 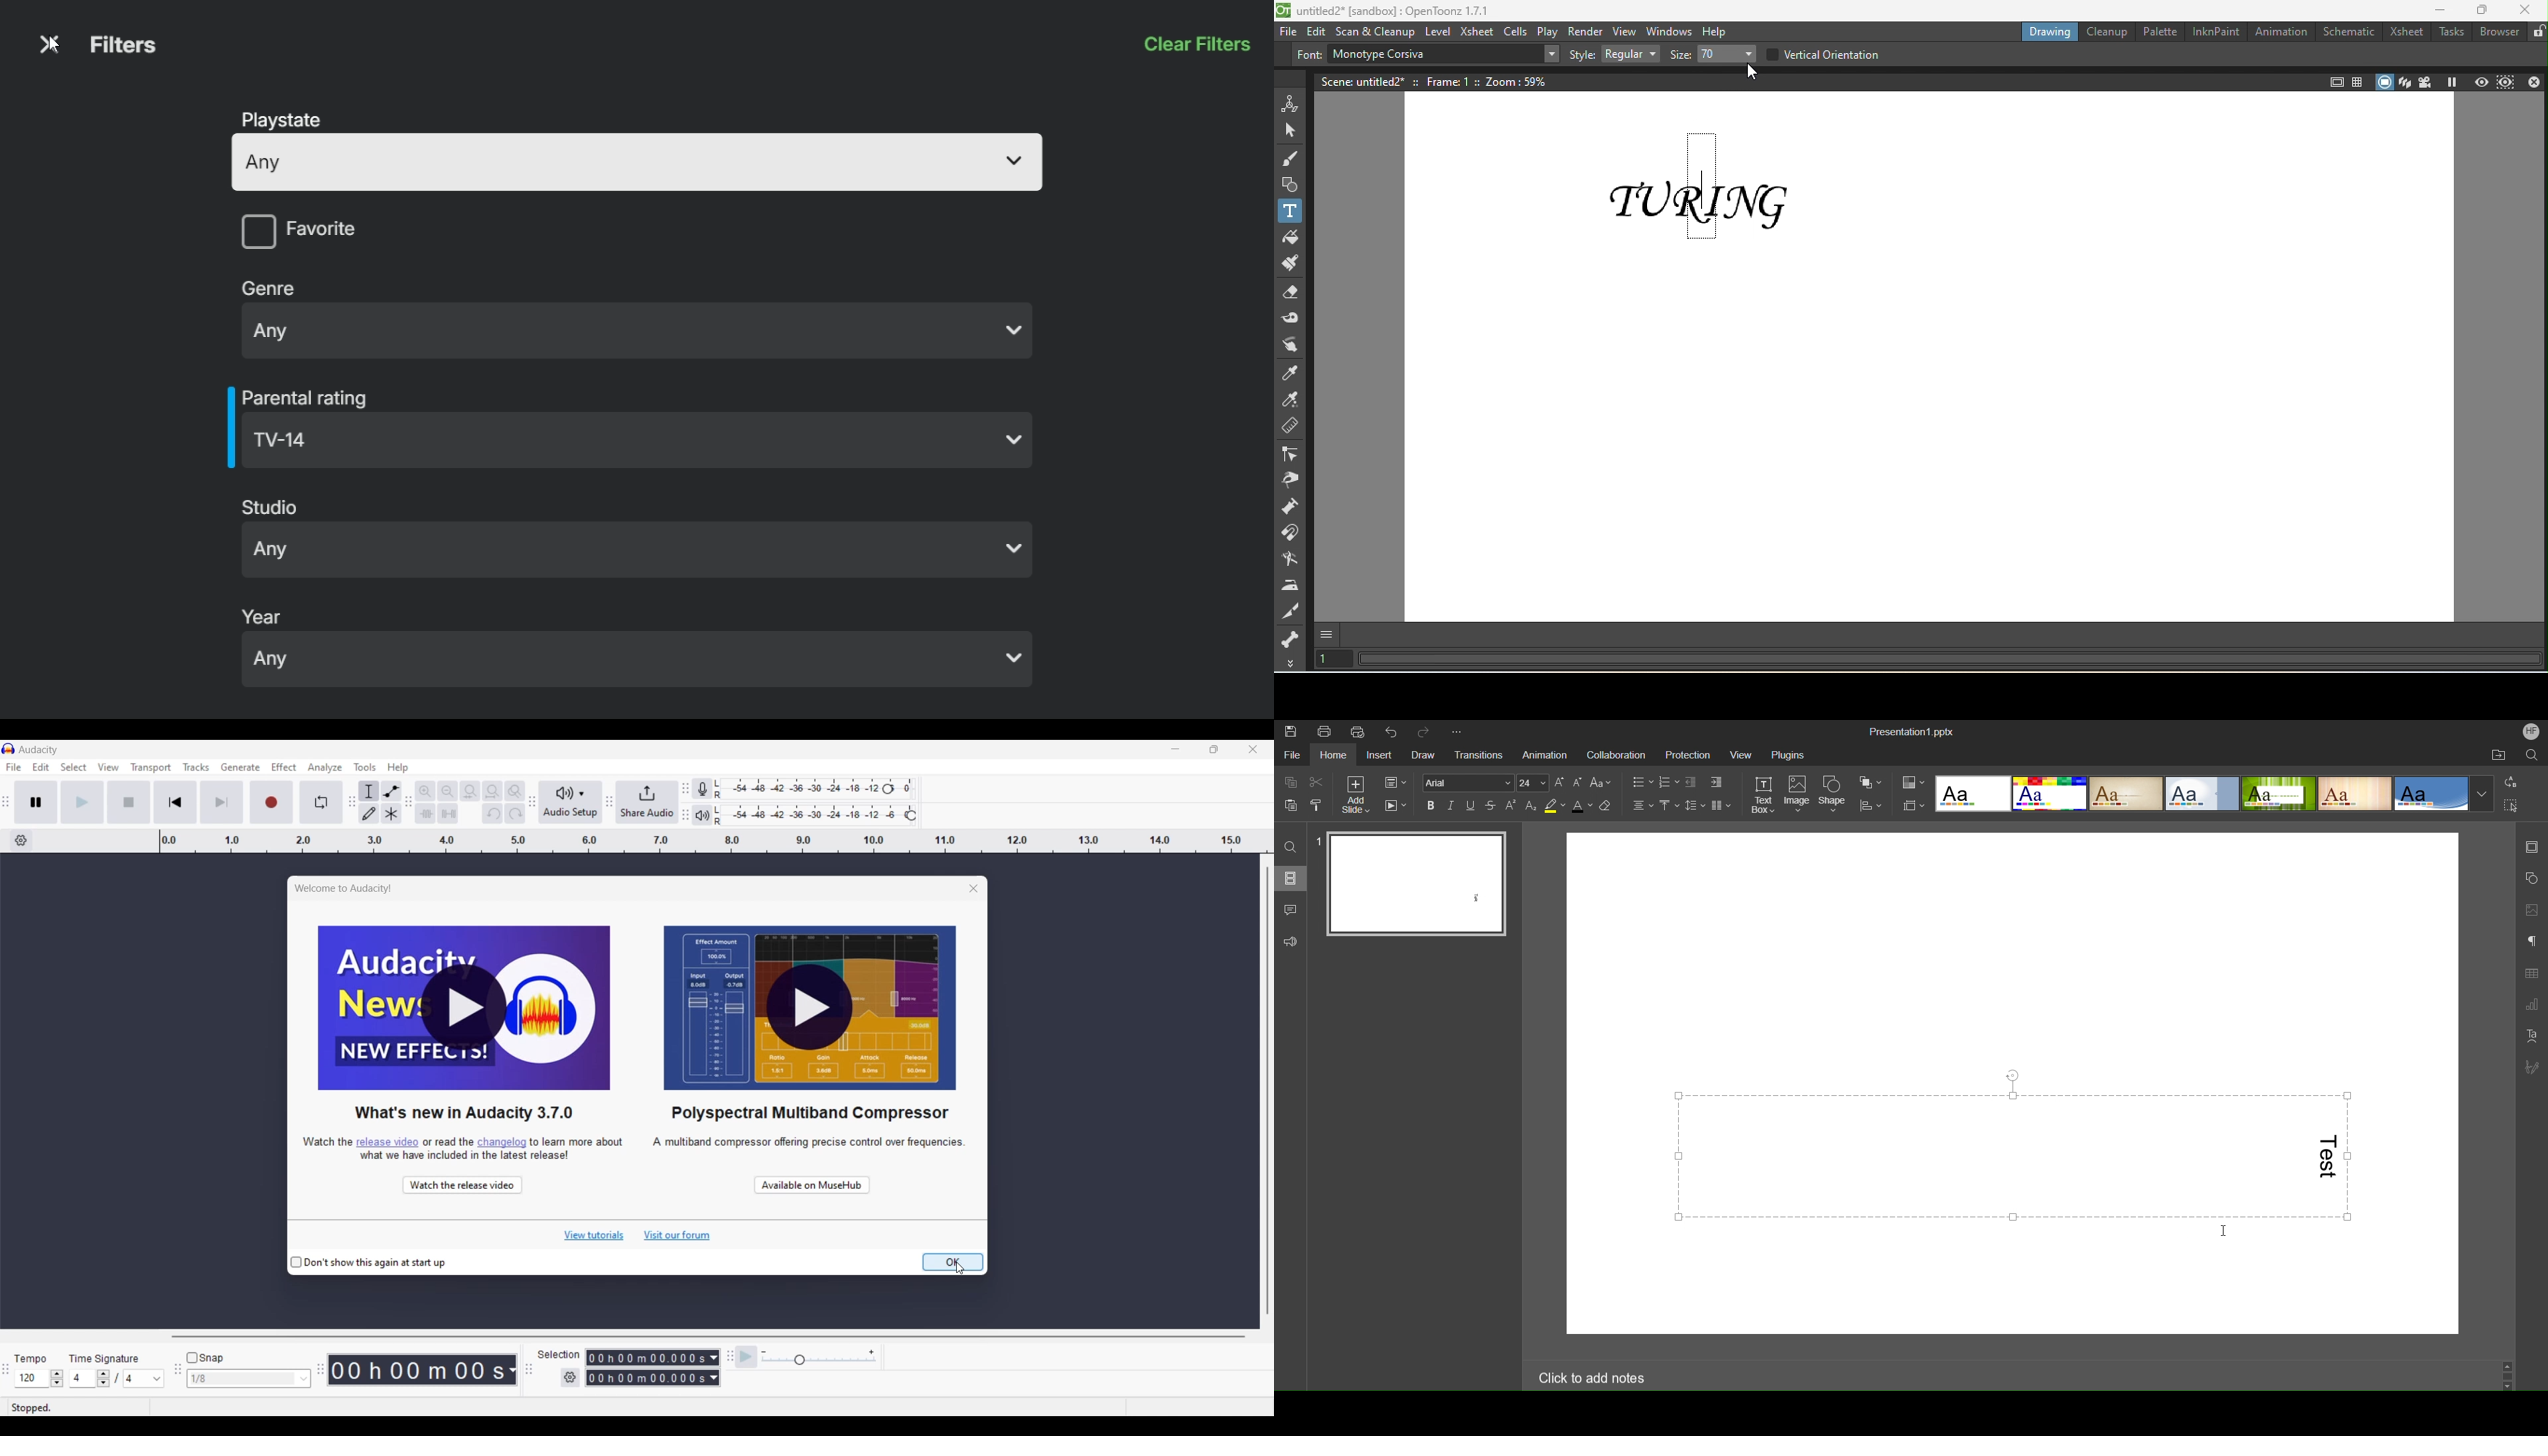 I want to click on Redo, so click(x=1427, y=731).